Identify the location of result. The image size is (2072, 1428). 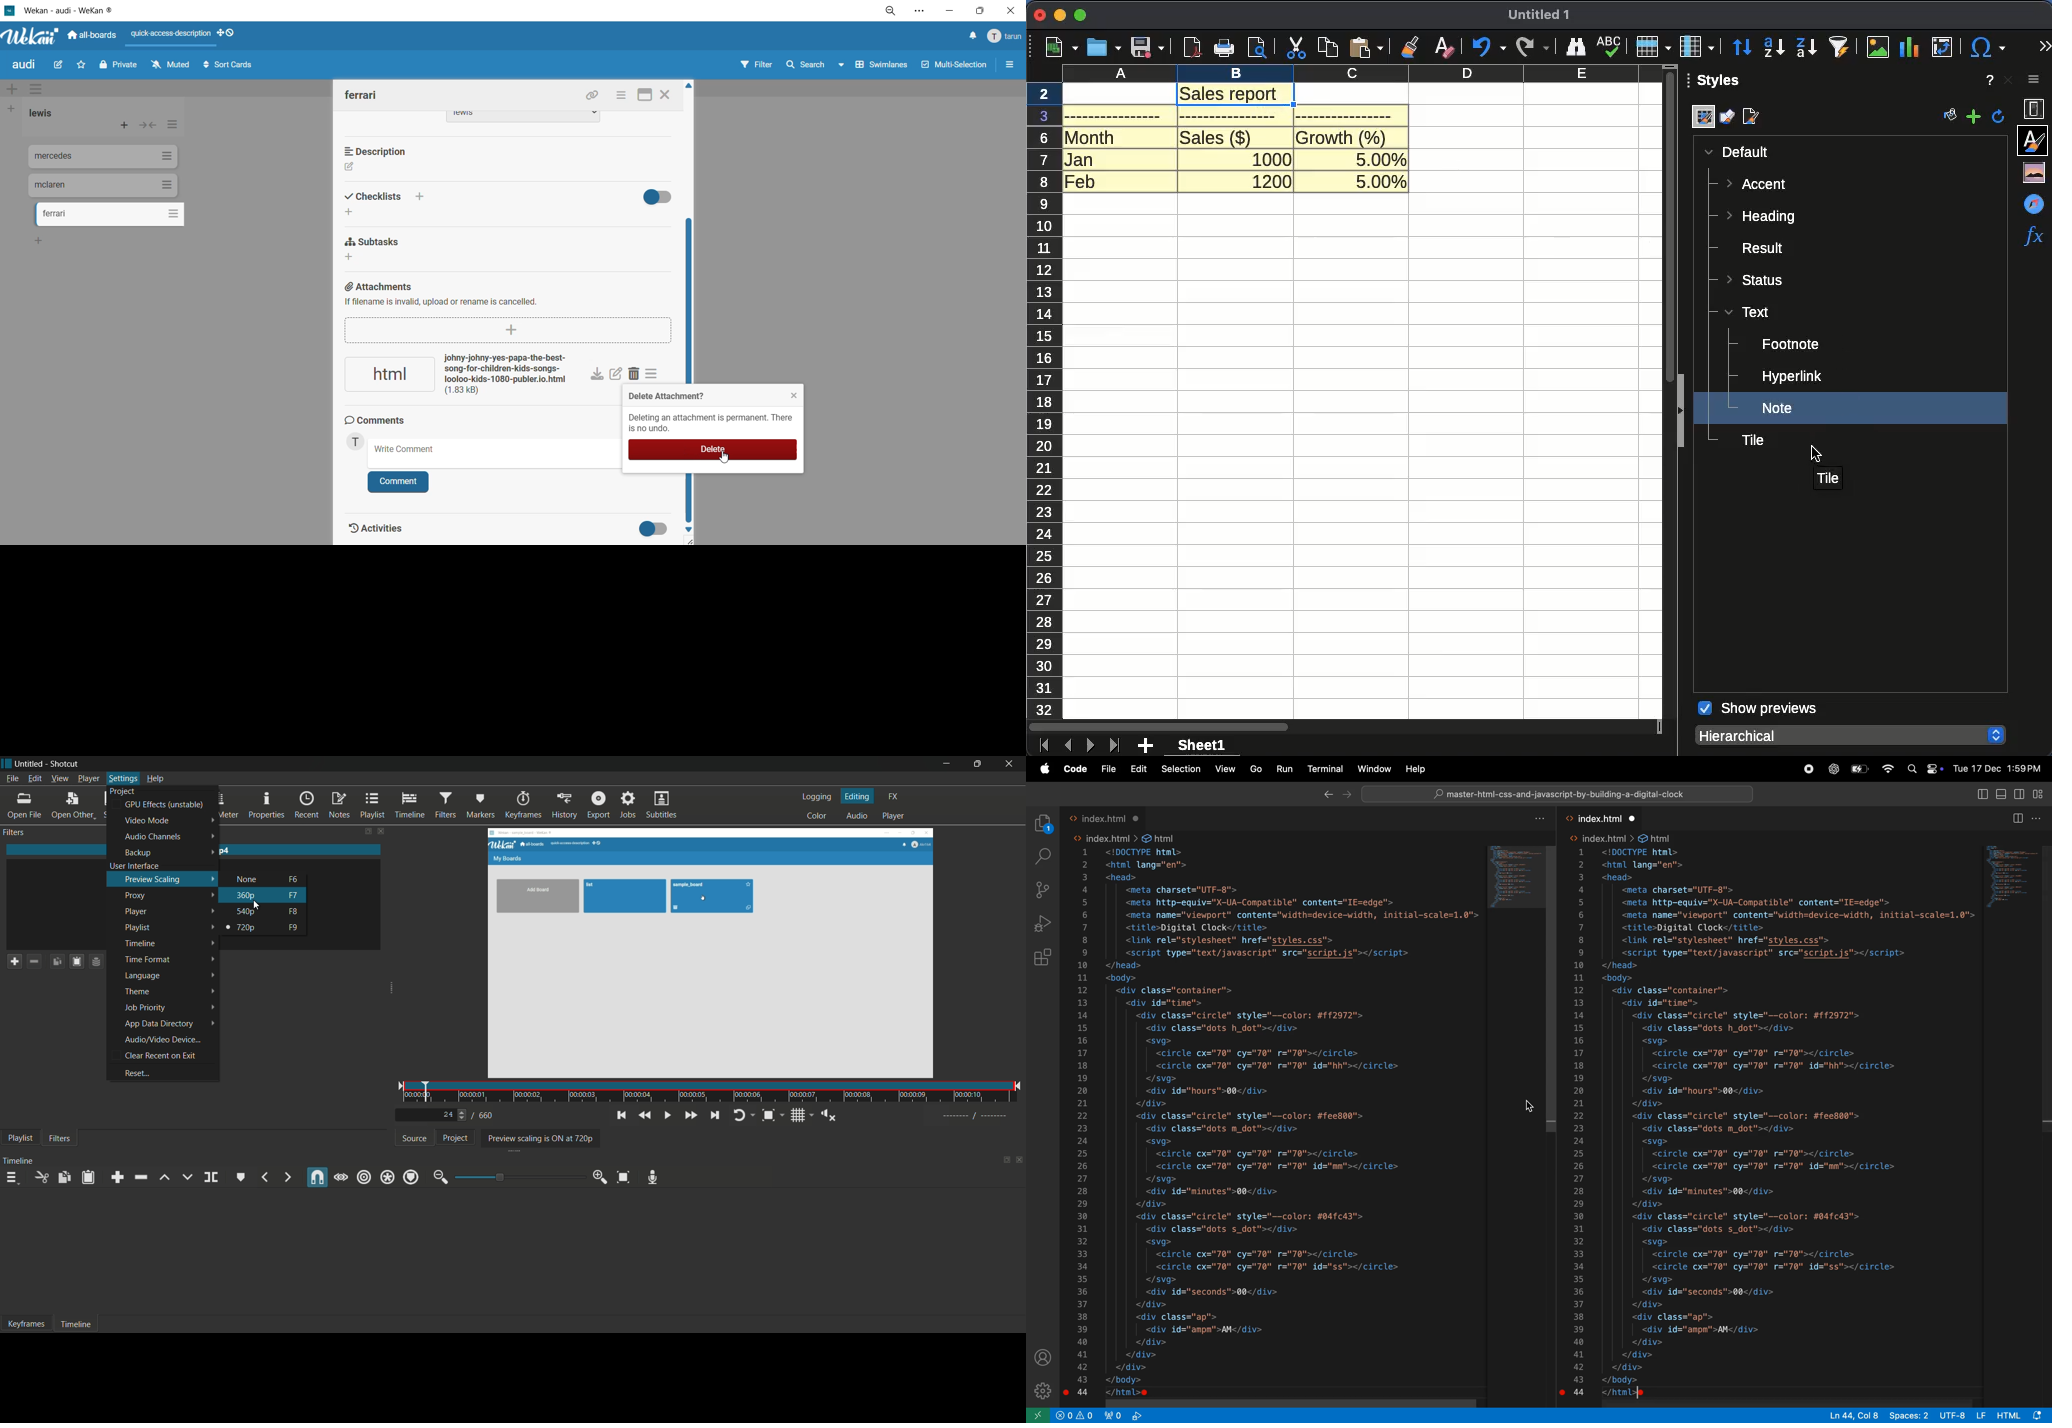
(1756, 248).